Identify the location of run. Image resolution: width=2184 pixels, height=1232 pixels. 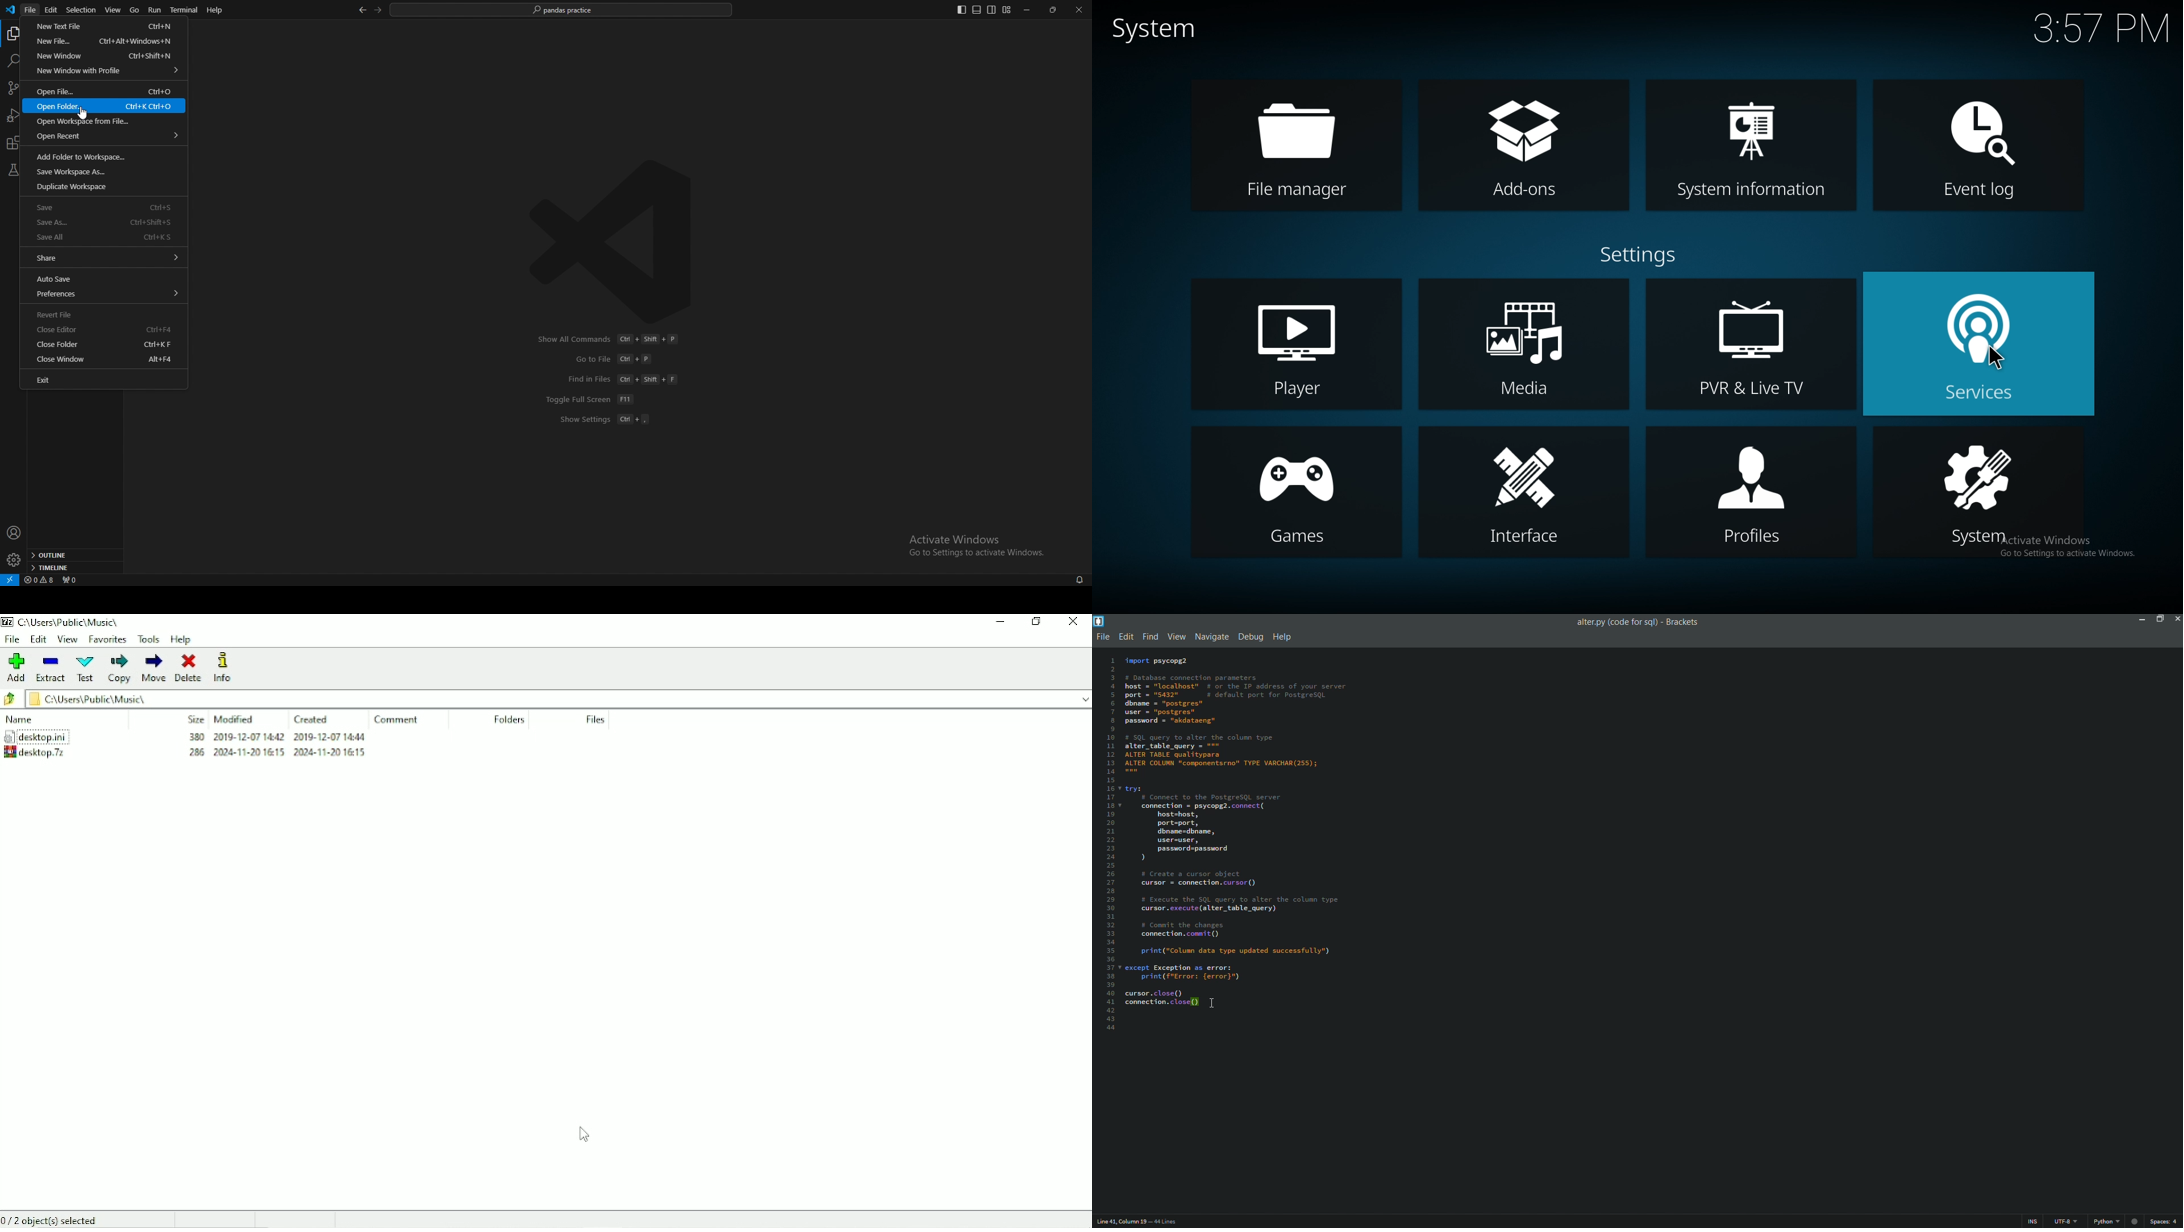
(156, 10).